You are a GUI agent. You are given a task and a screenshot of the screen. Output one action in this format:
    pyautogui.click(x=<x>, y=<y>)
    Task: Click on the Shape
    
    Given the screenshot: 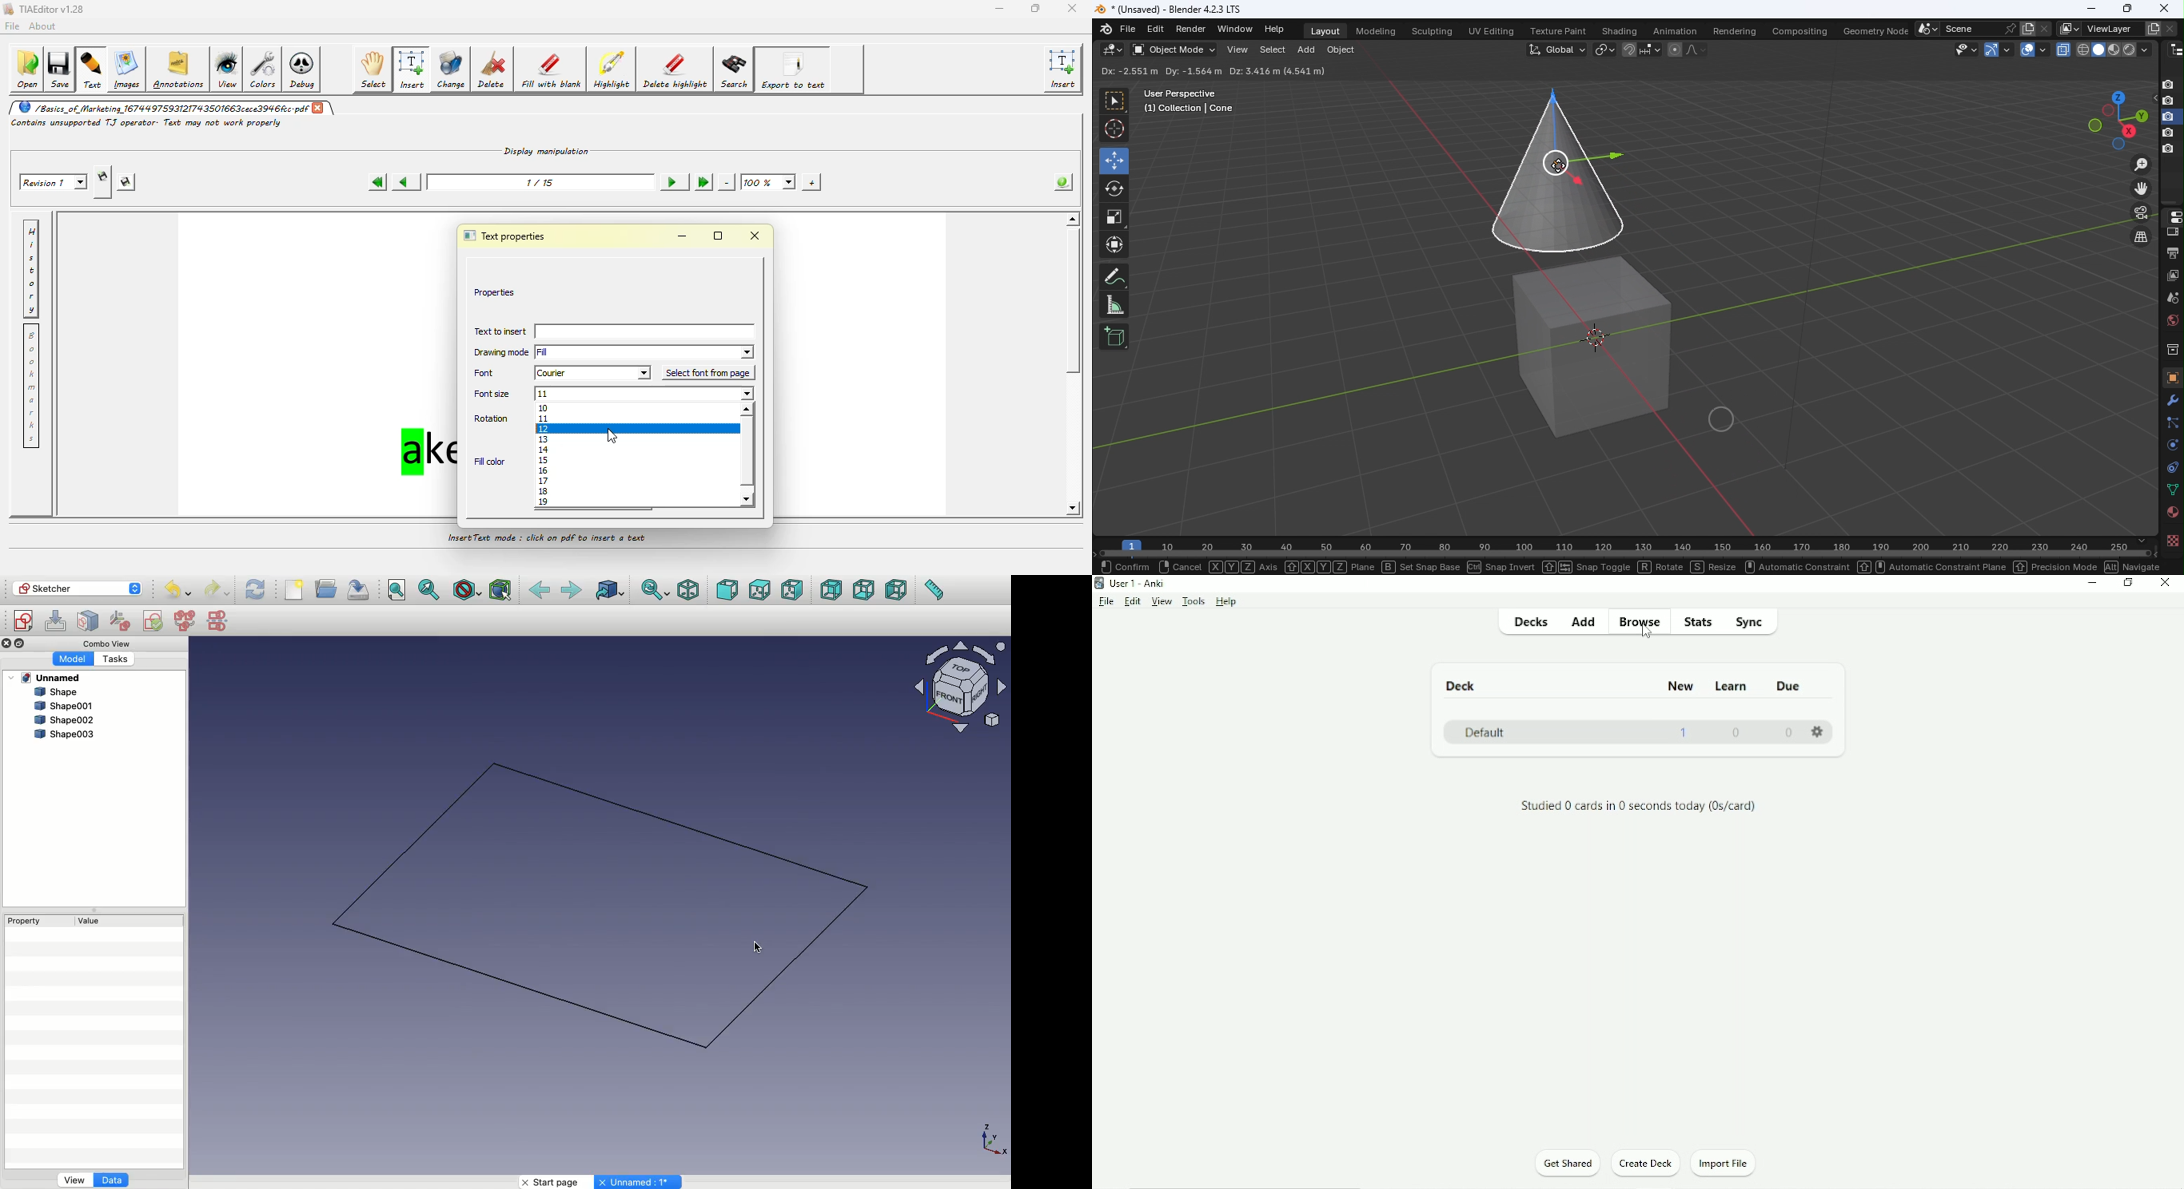 What is the action you would take?
    pyautogui.click(x=59, y=692)
    